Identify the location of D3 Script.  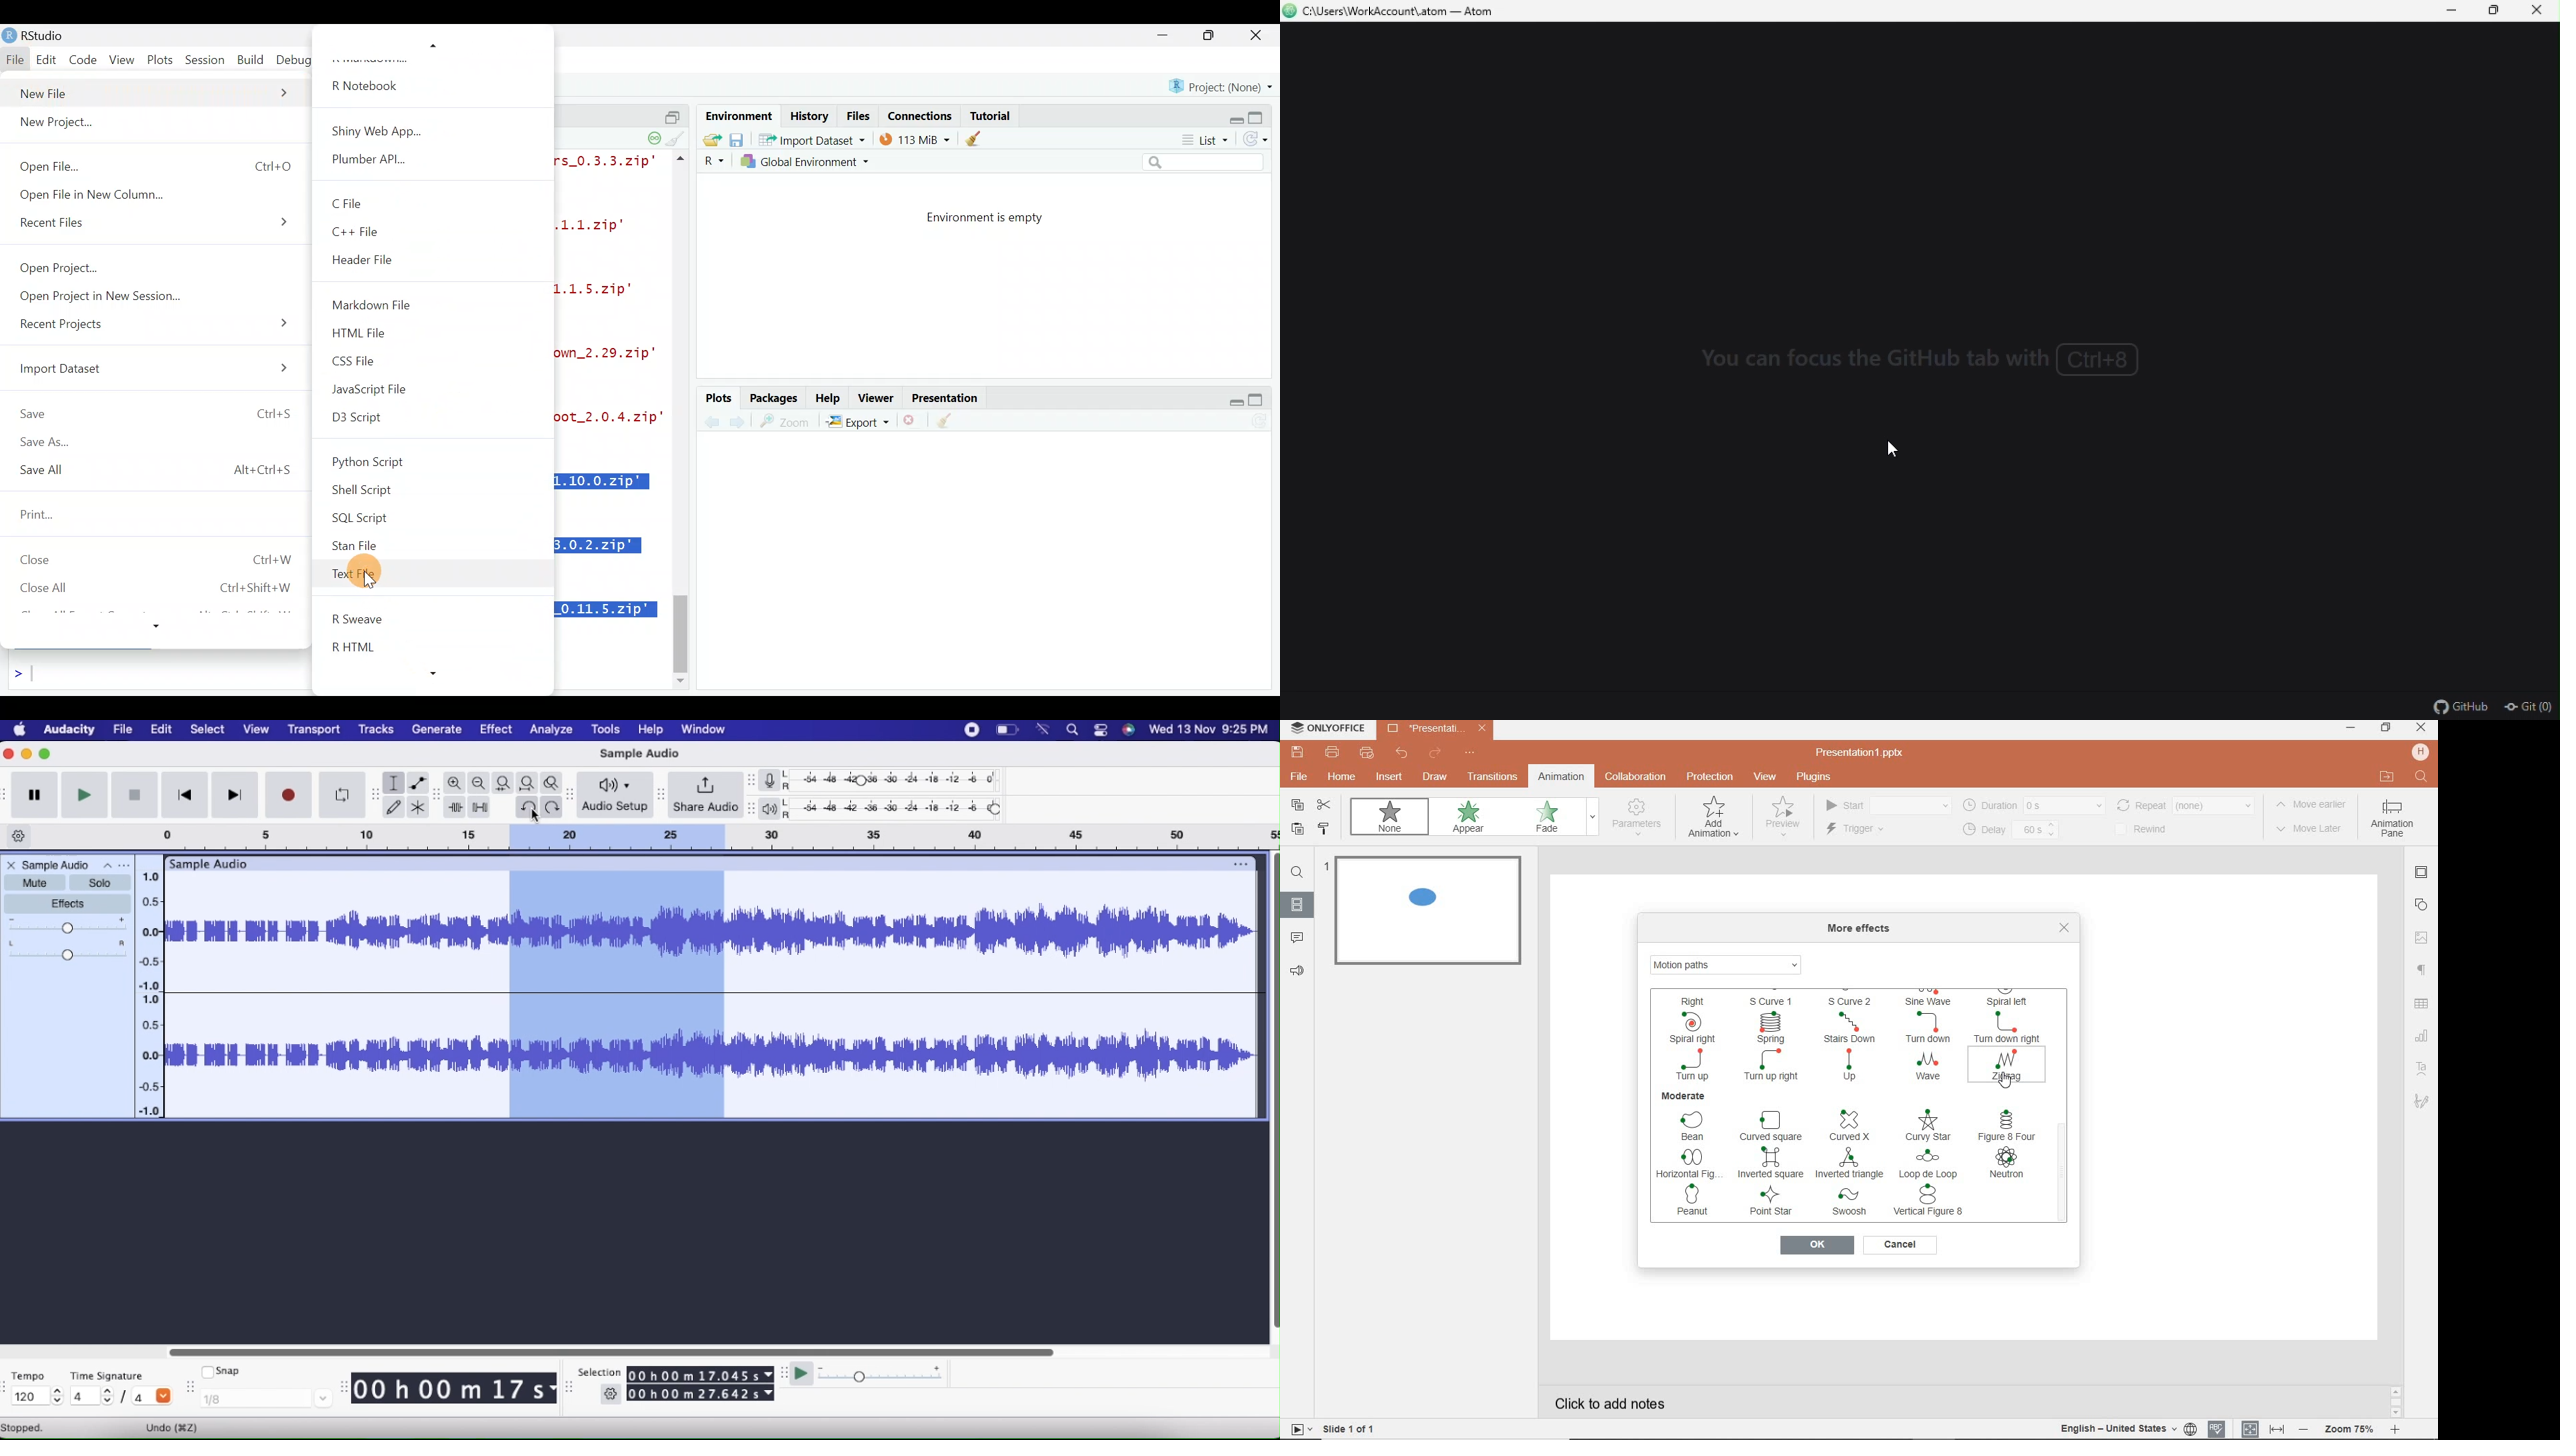
(367, 419).